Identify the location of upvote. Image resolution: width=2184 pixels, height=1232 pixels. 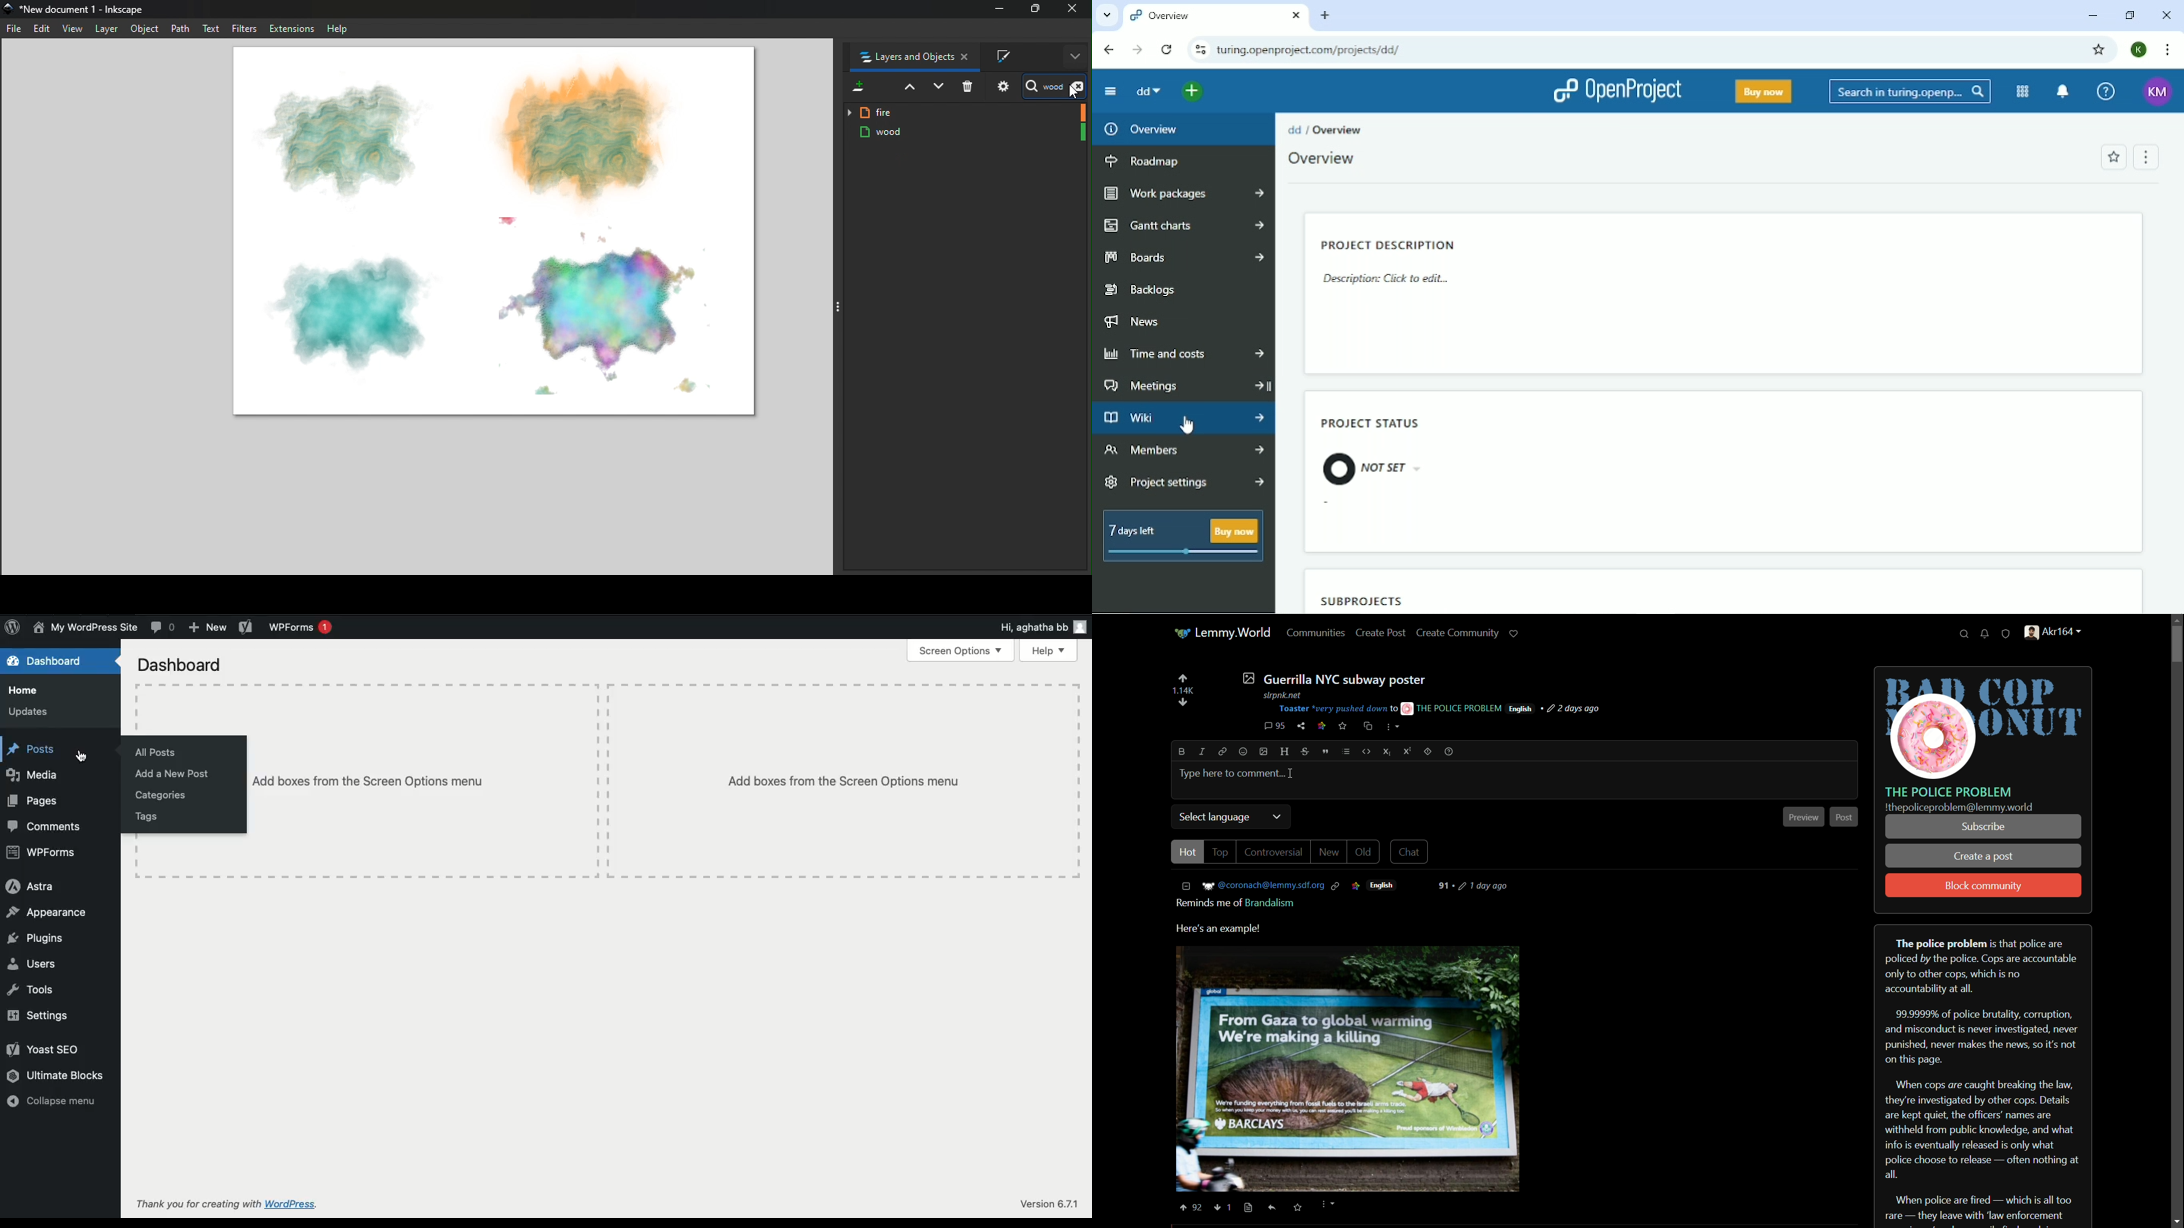
(1182, 678).